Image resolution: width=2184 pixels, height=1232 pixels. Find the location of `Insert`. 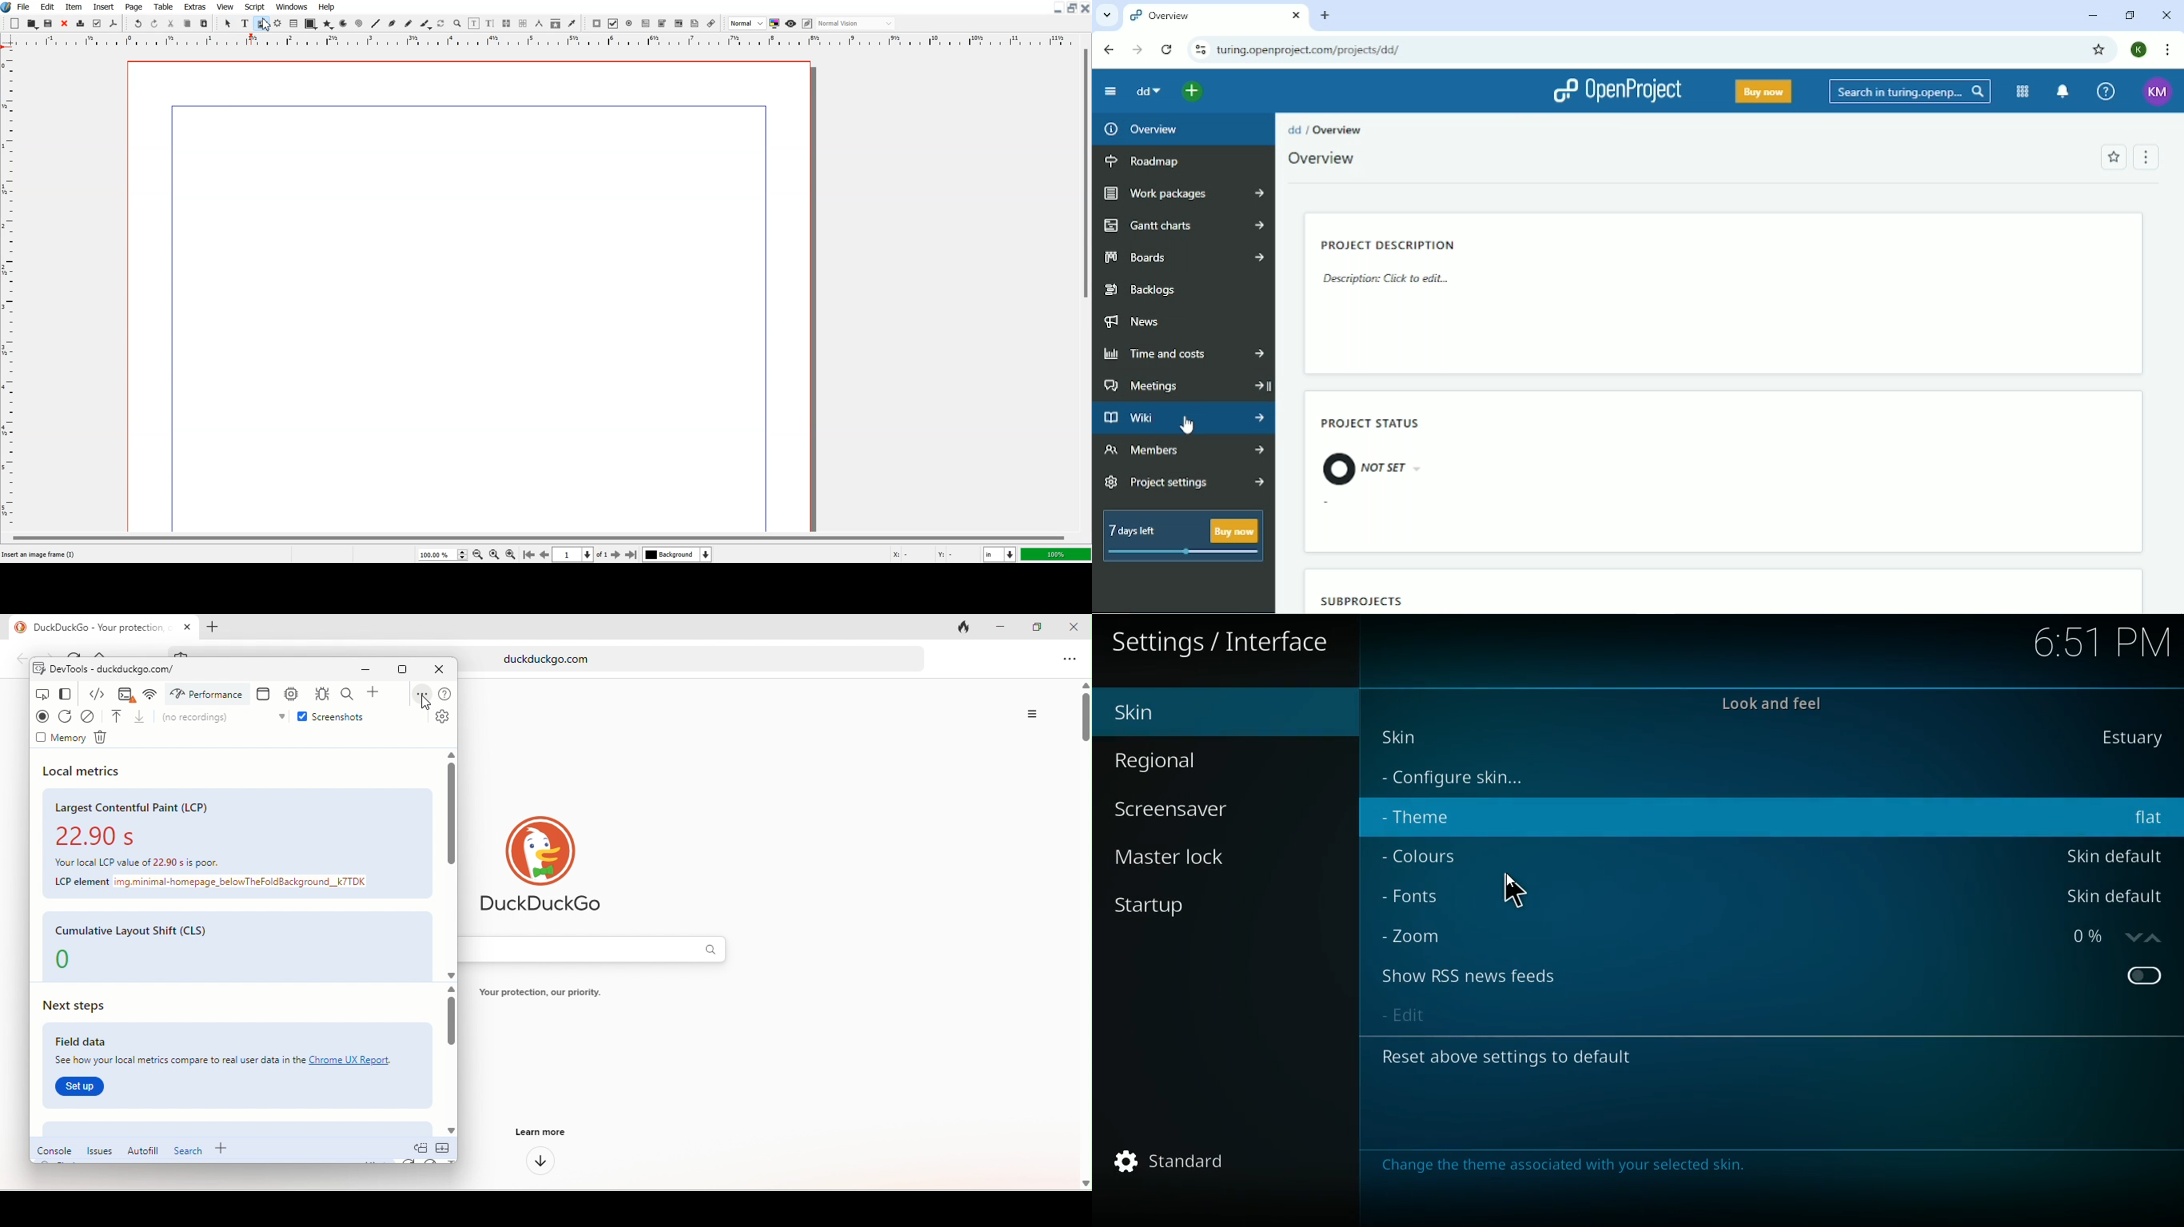

Insert is located at coordinates (102, 6).